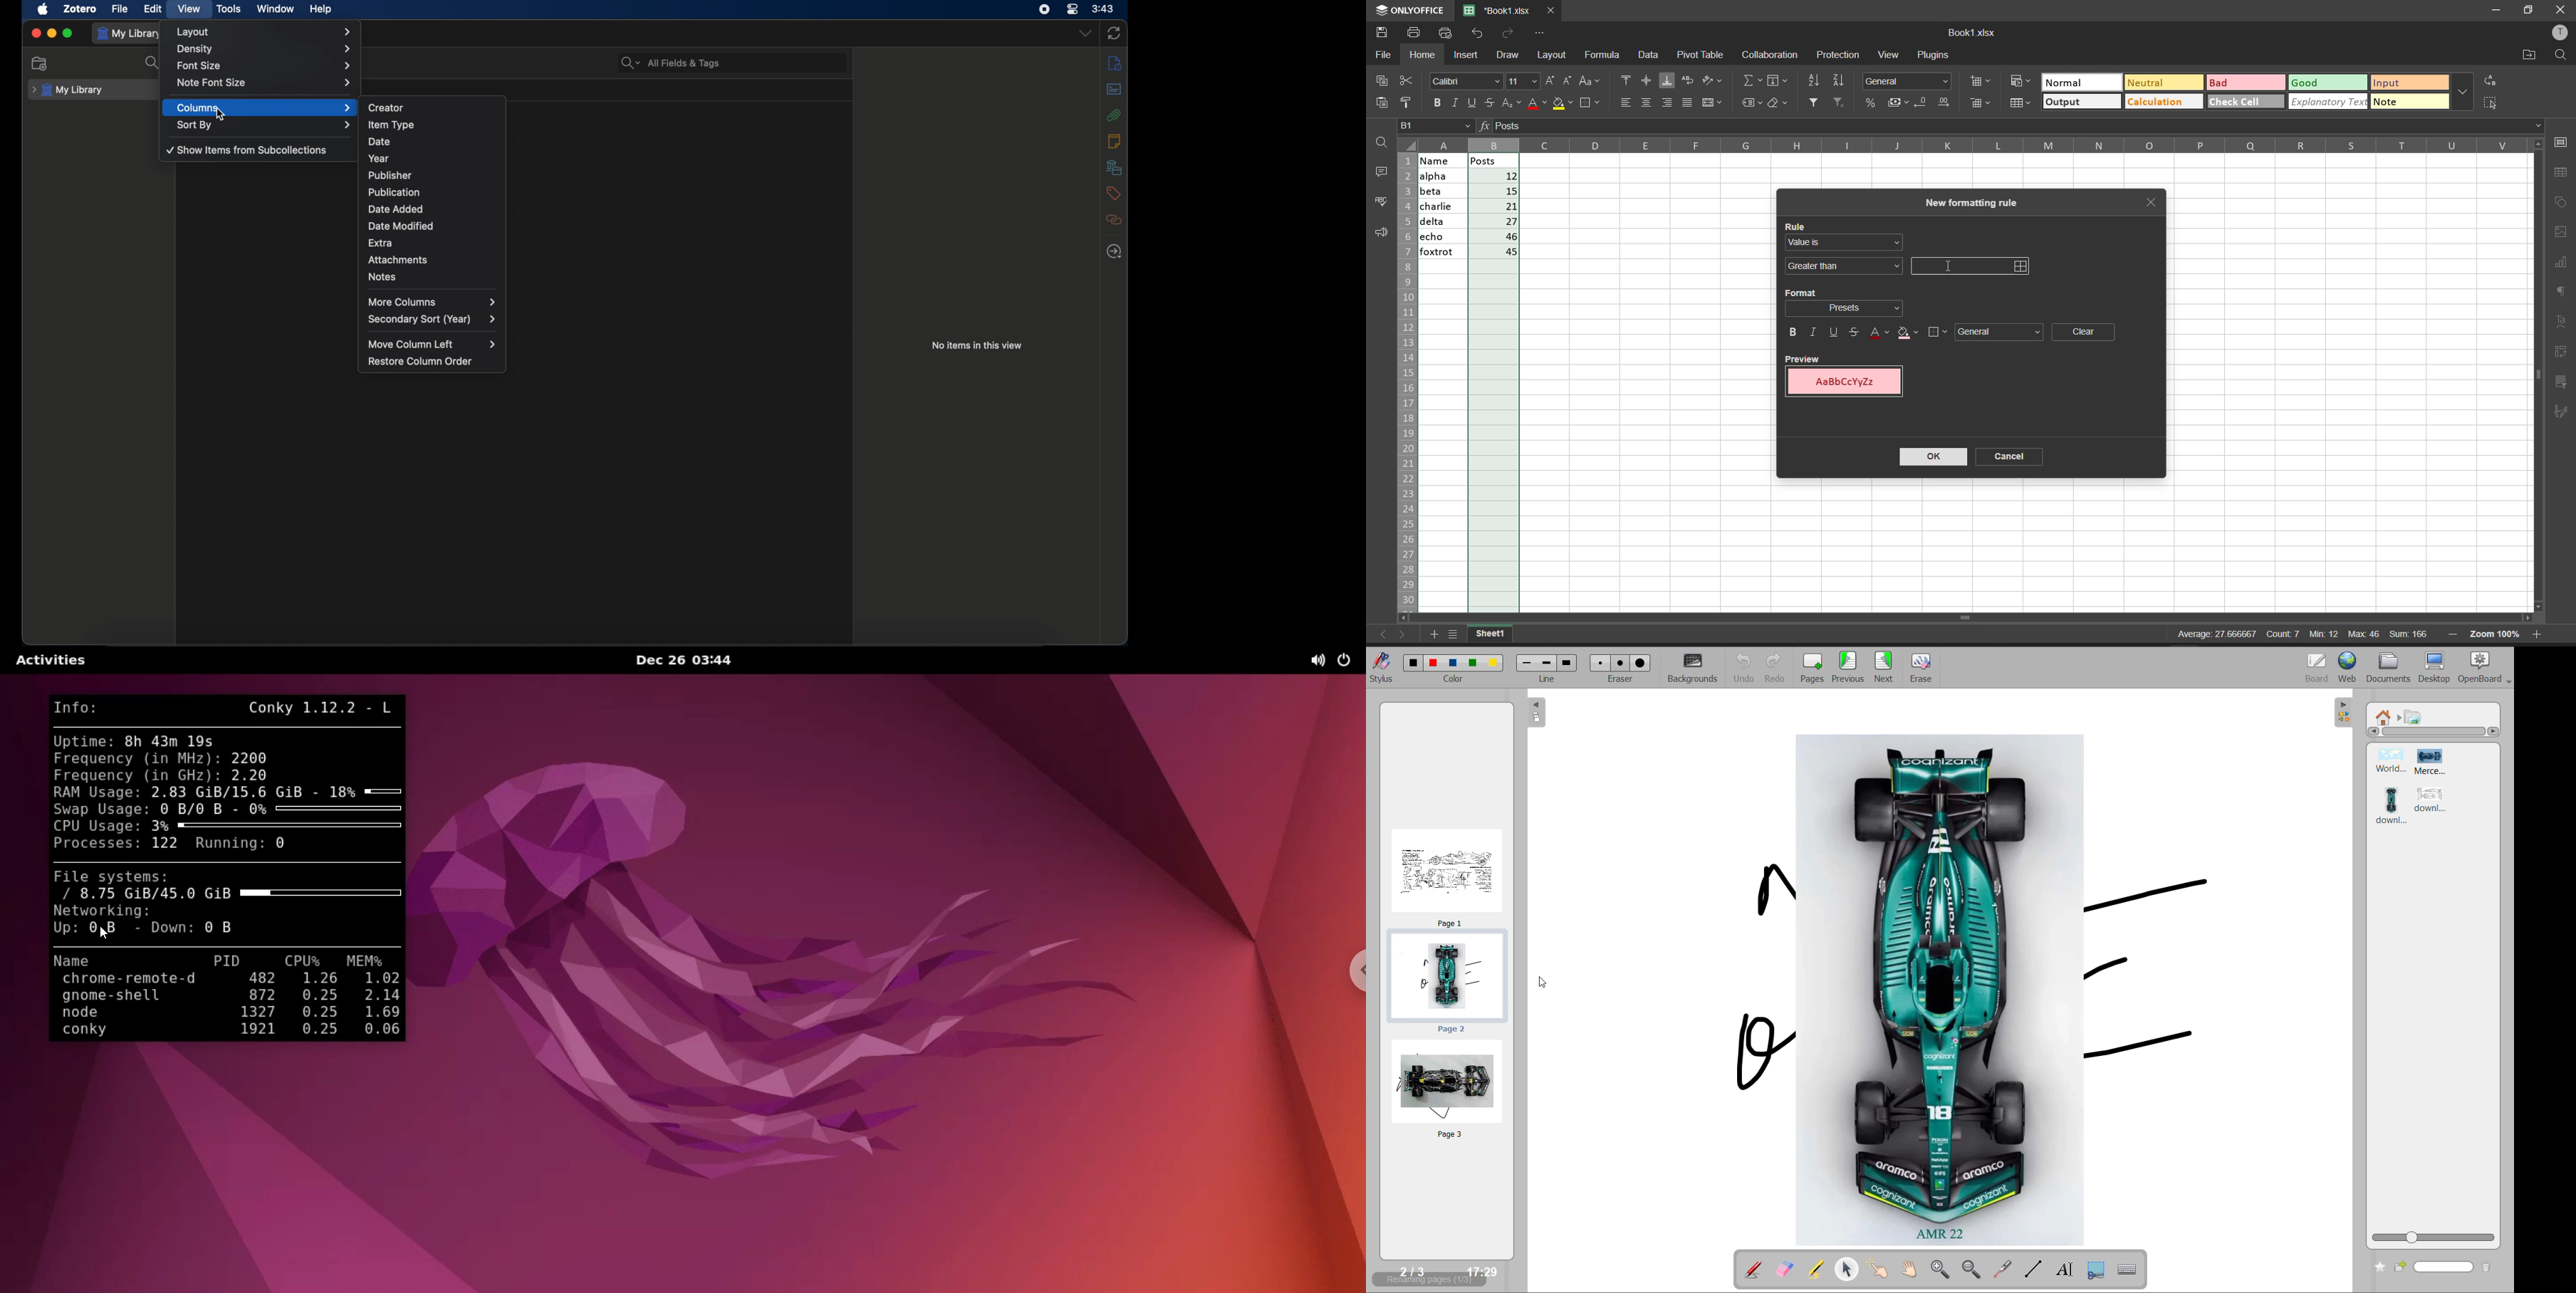  Describe the element at coordinates (1910, 1270) in the screenshot. I see `scroll page` at that location.